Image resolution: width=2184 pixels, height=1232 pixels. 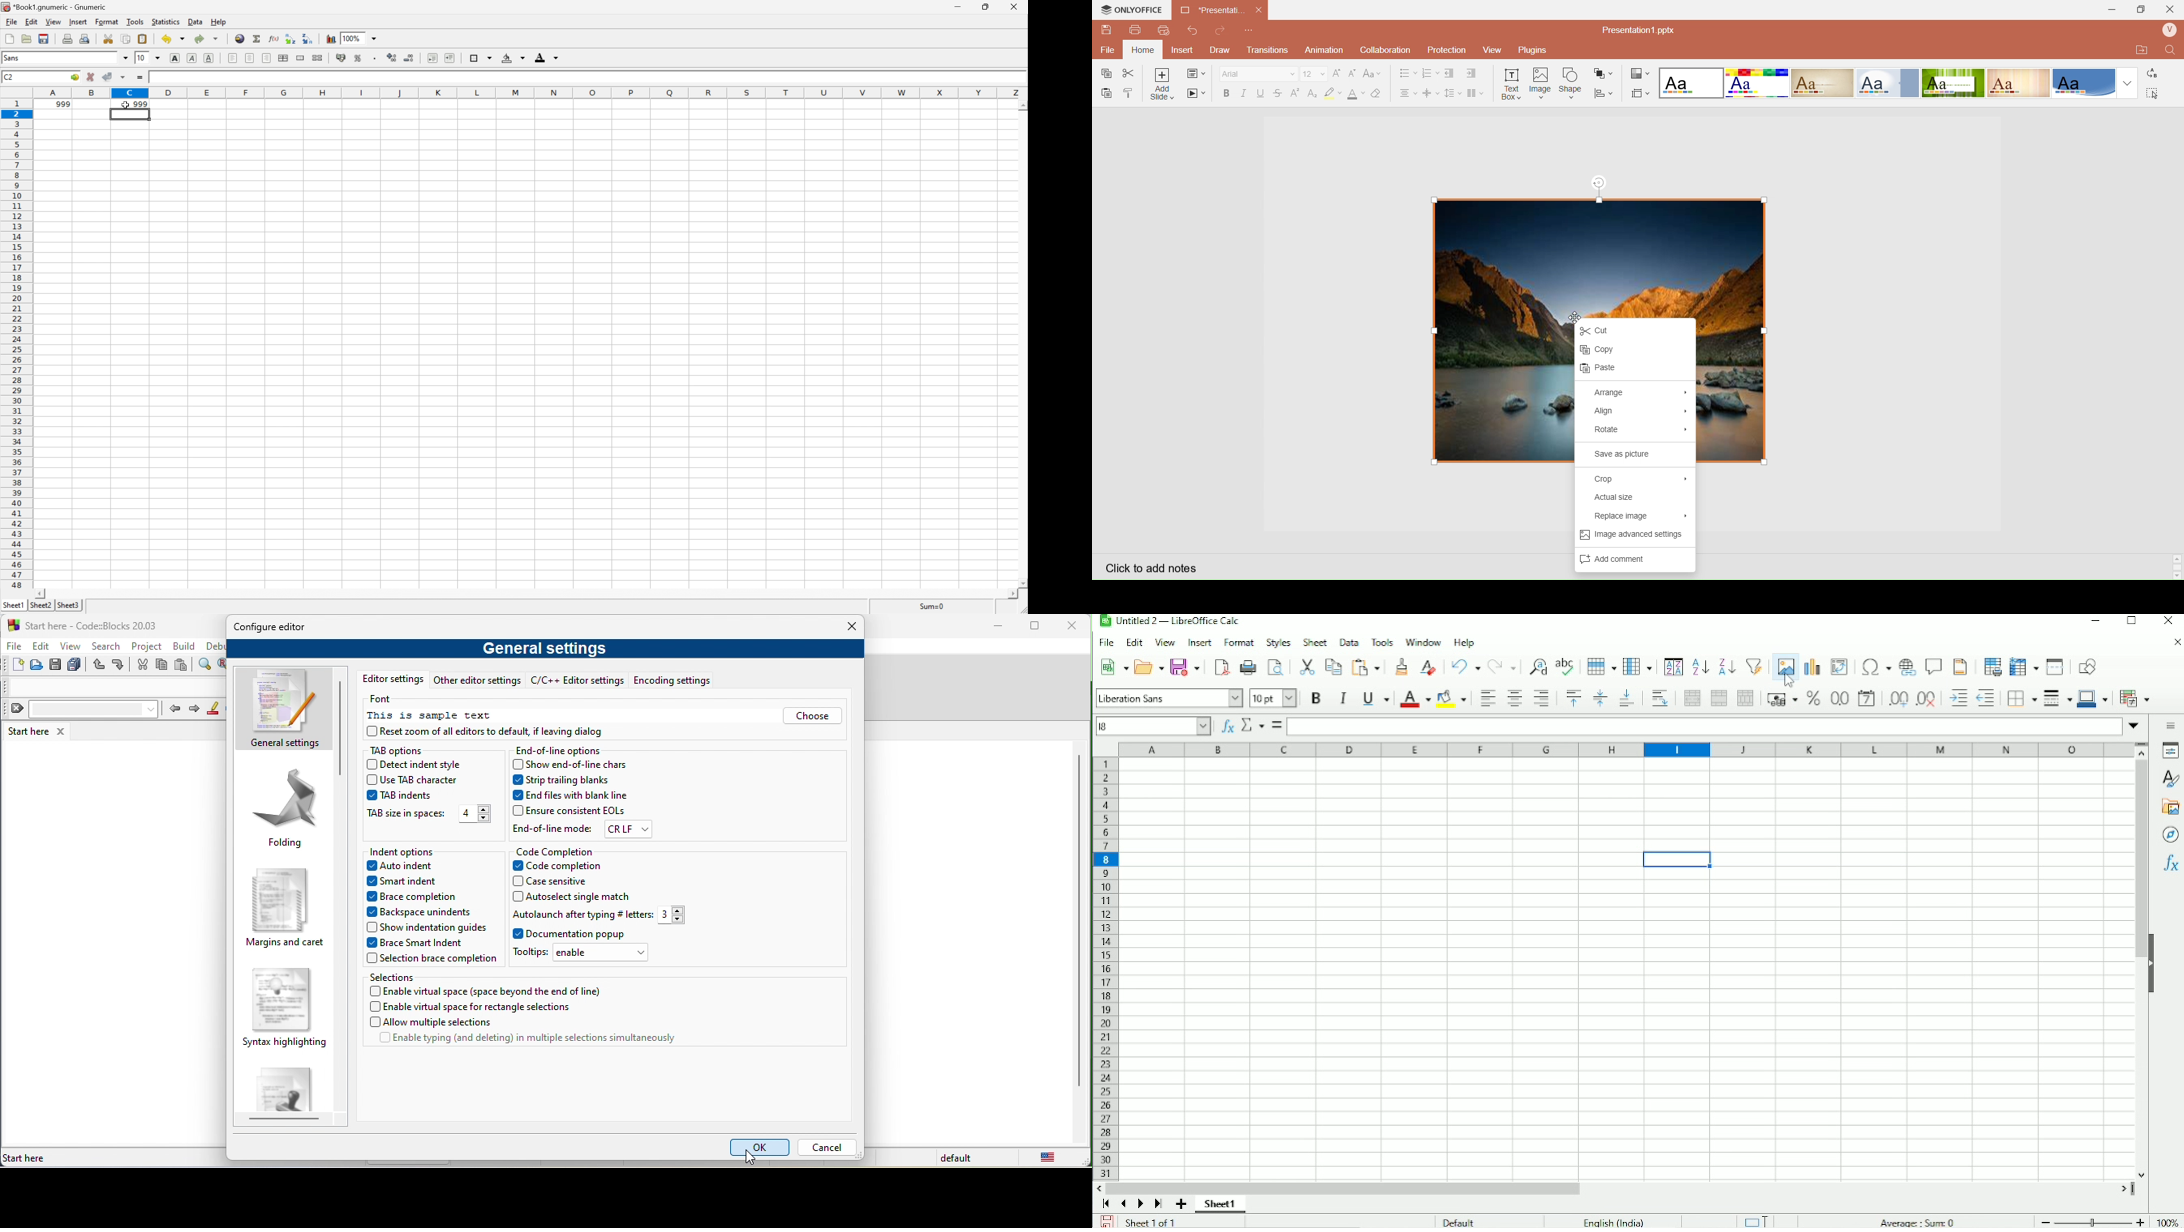 What do you see at coordinates (933, 605) in the screenshot?
I see `sum=0` at bounding box center [933, 605].